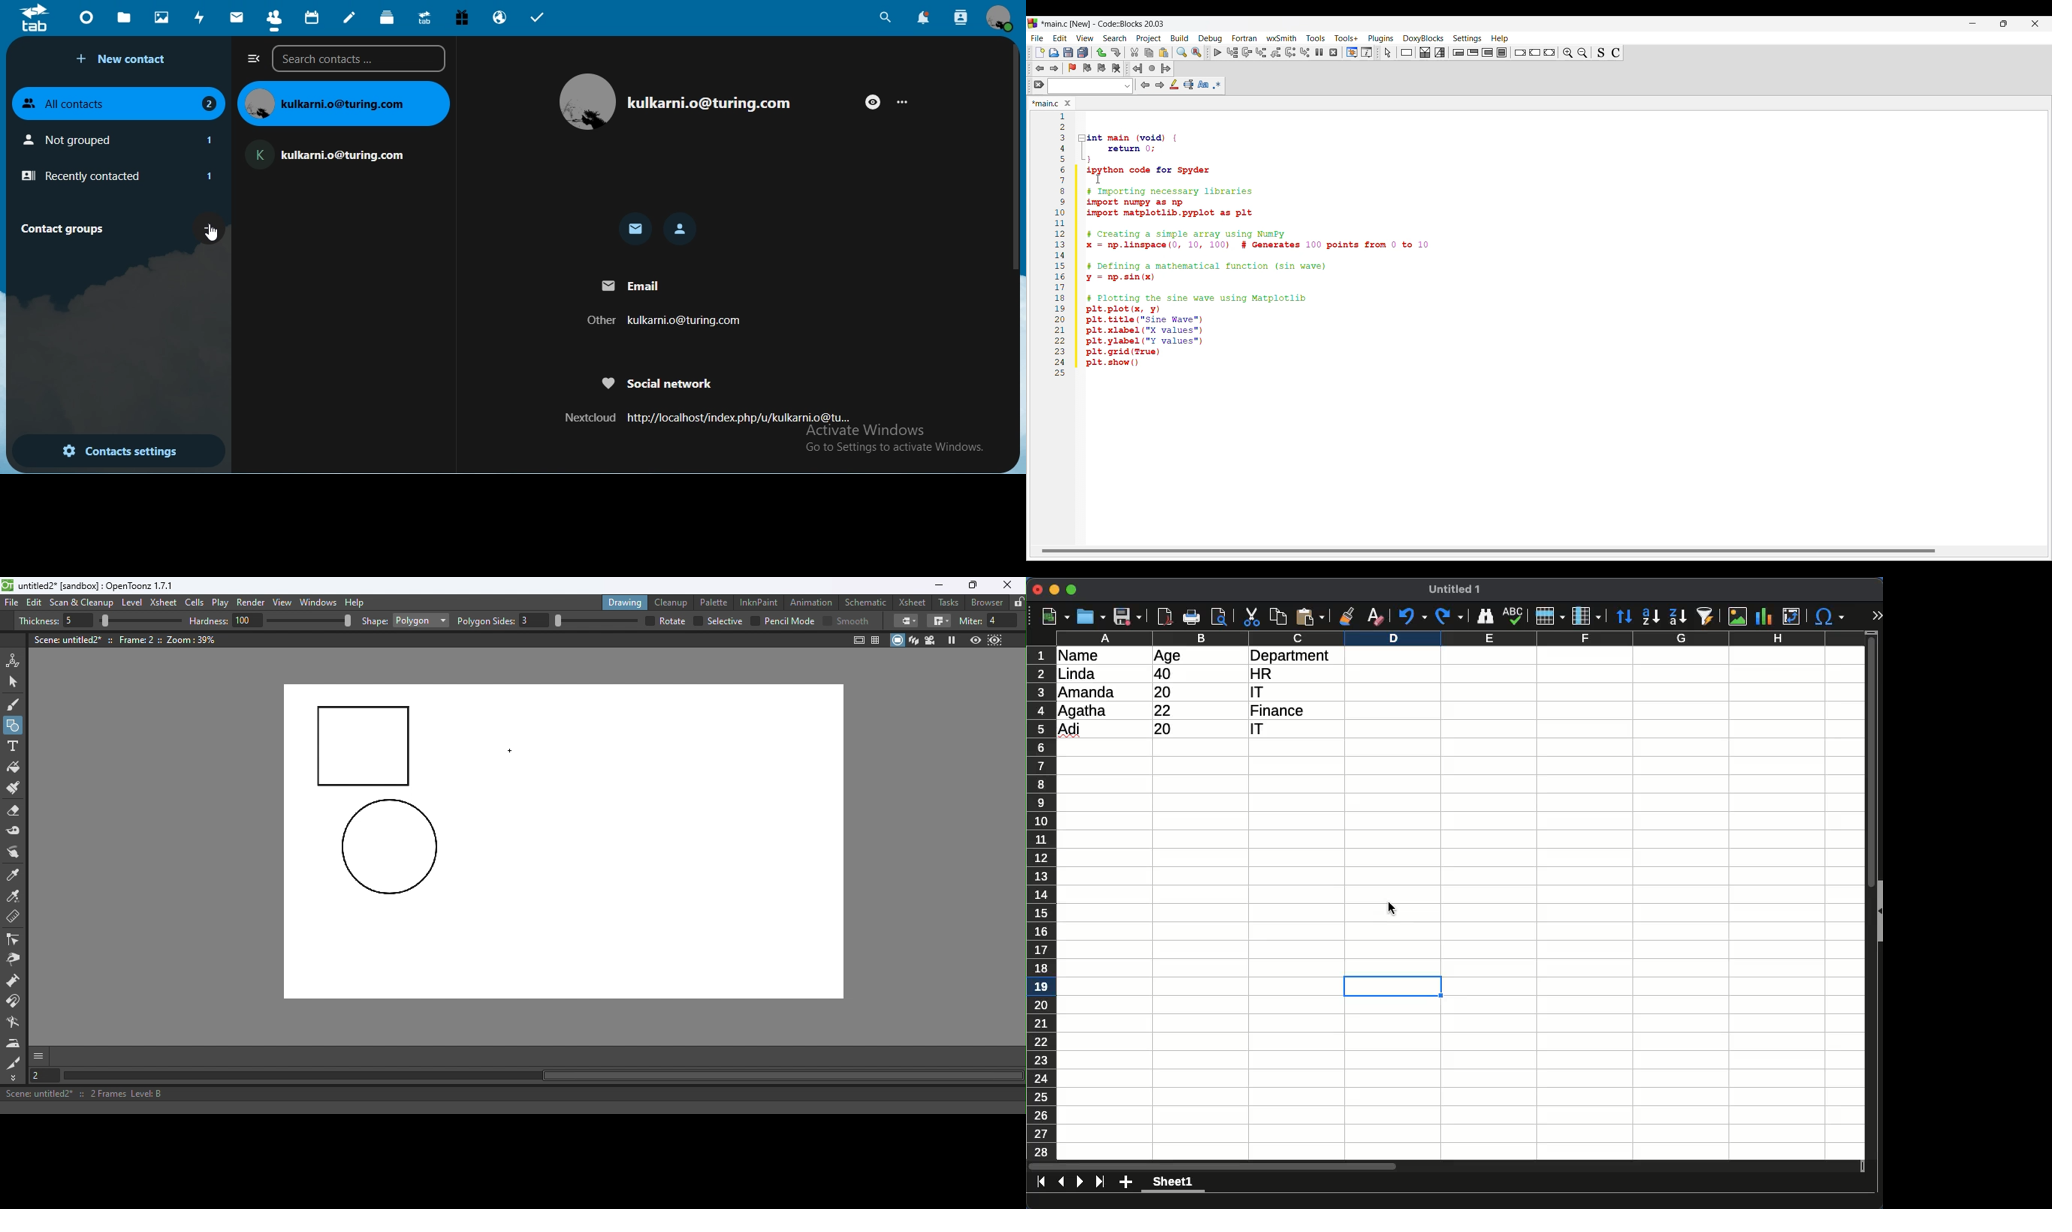  What do you see at coordinates (538, 20) in the screenshot?
I see `tasks` at bounding box center [538, 20].